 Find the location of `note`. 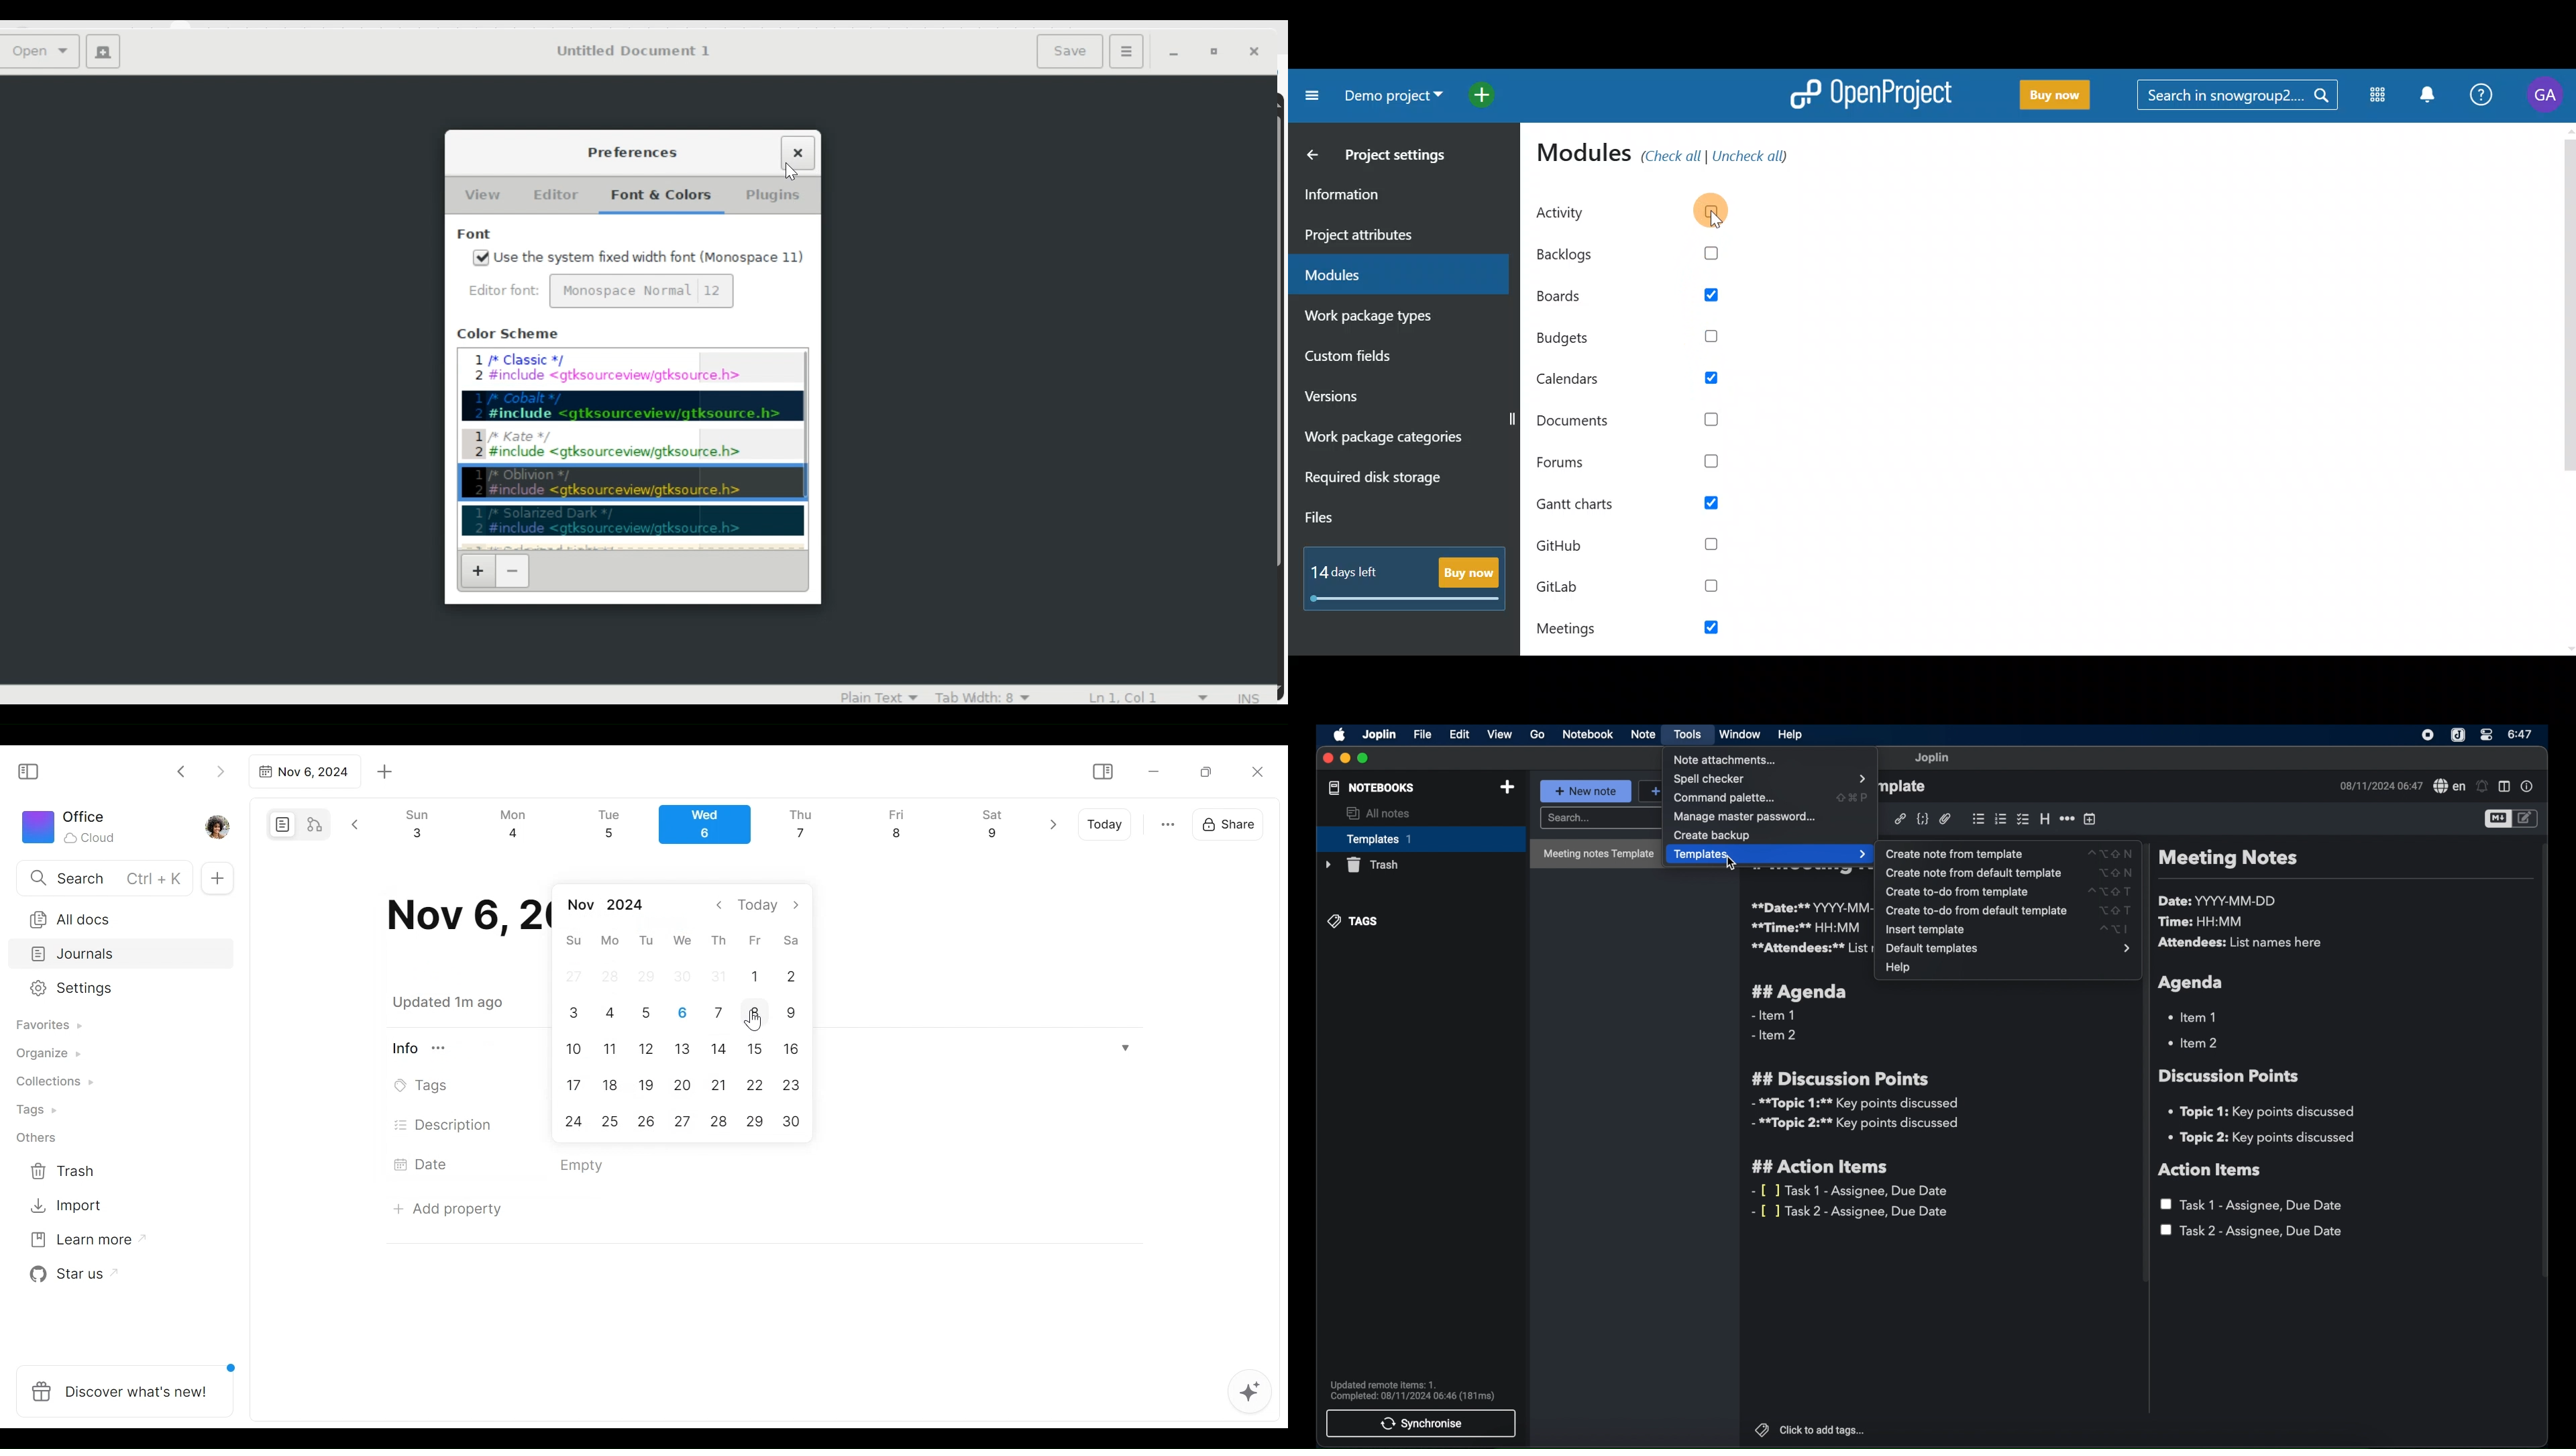

note is located at coordinates (1643, 735).